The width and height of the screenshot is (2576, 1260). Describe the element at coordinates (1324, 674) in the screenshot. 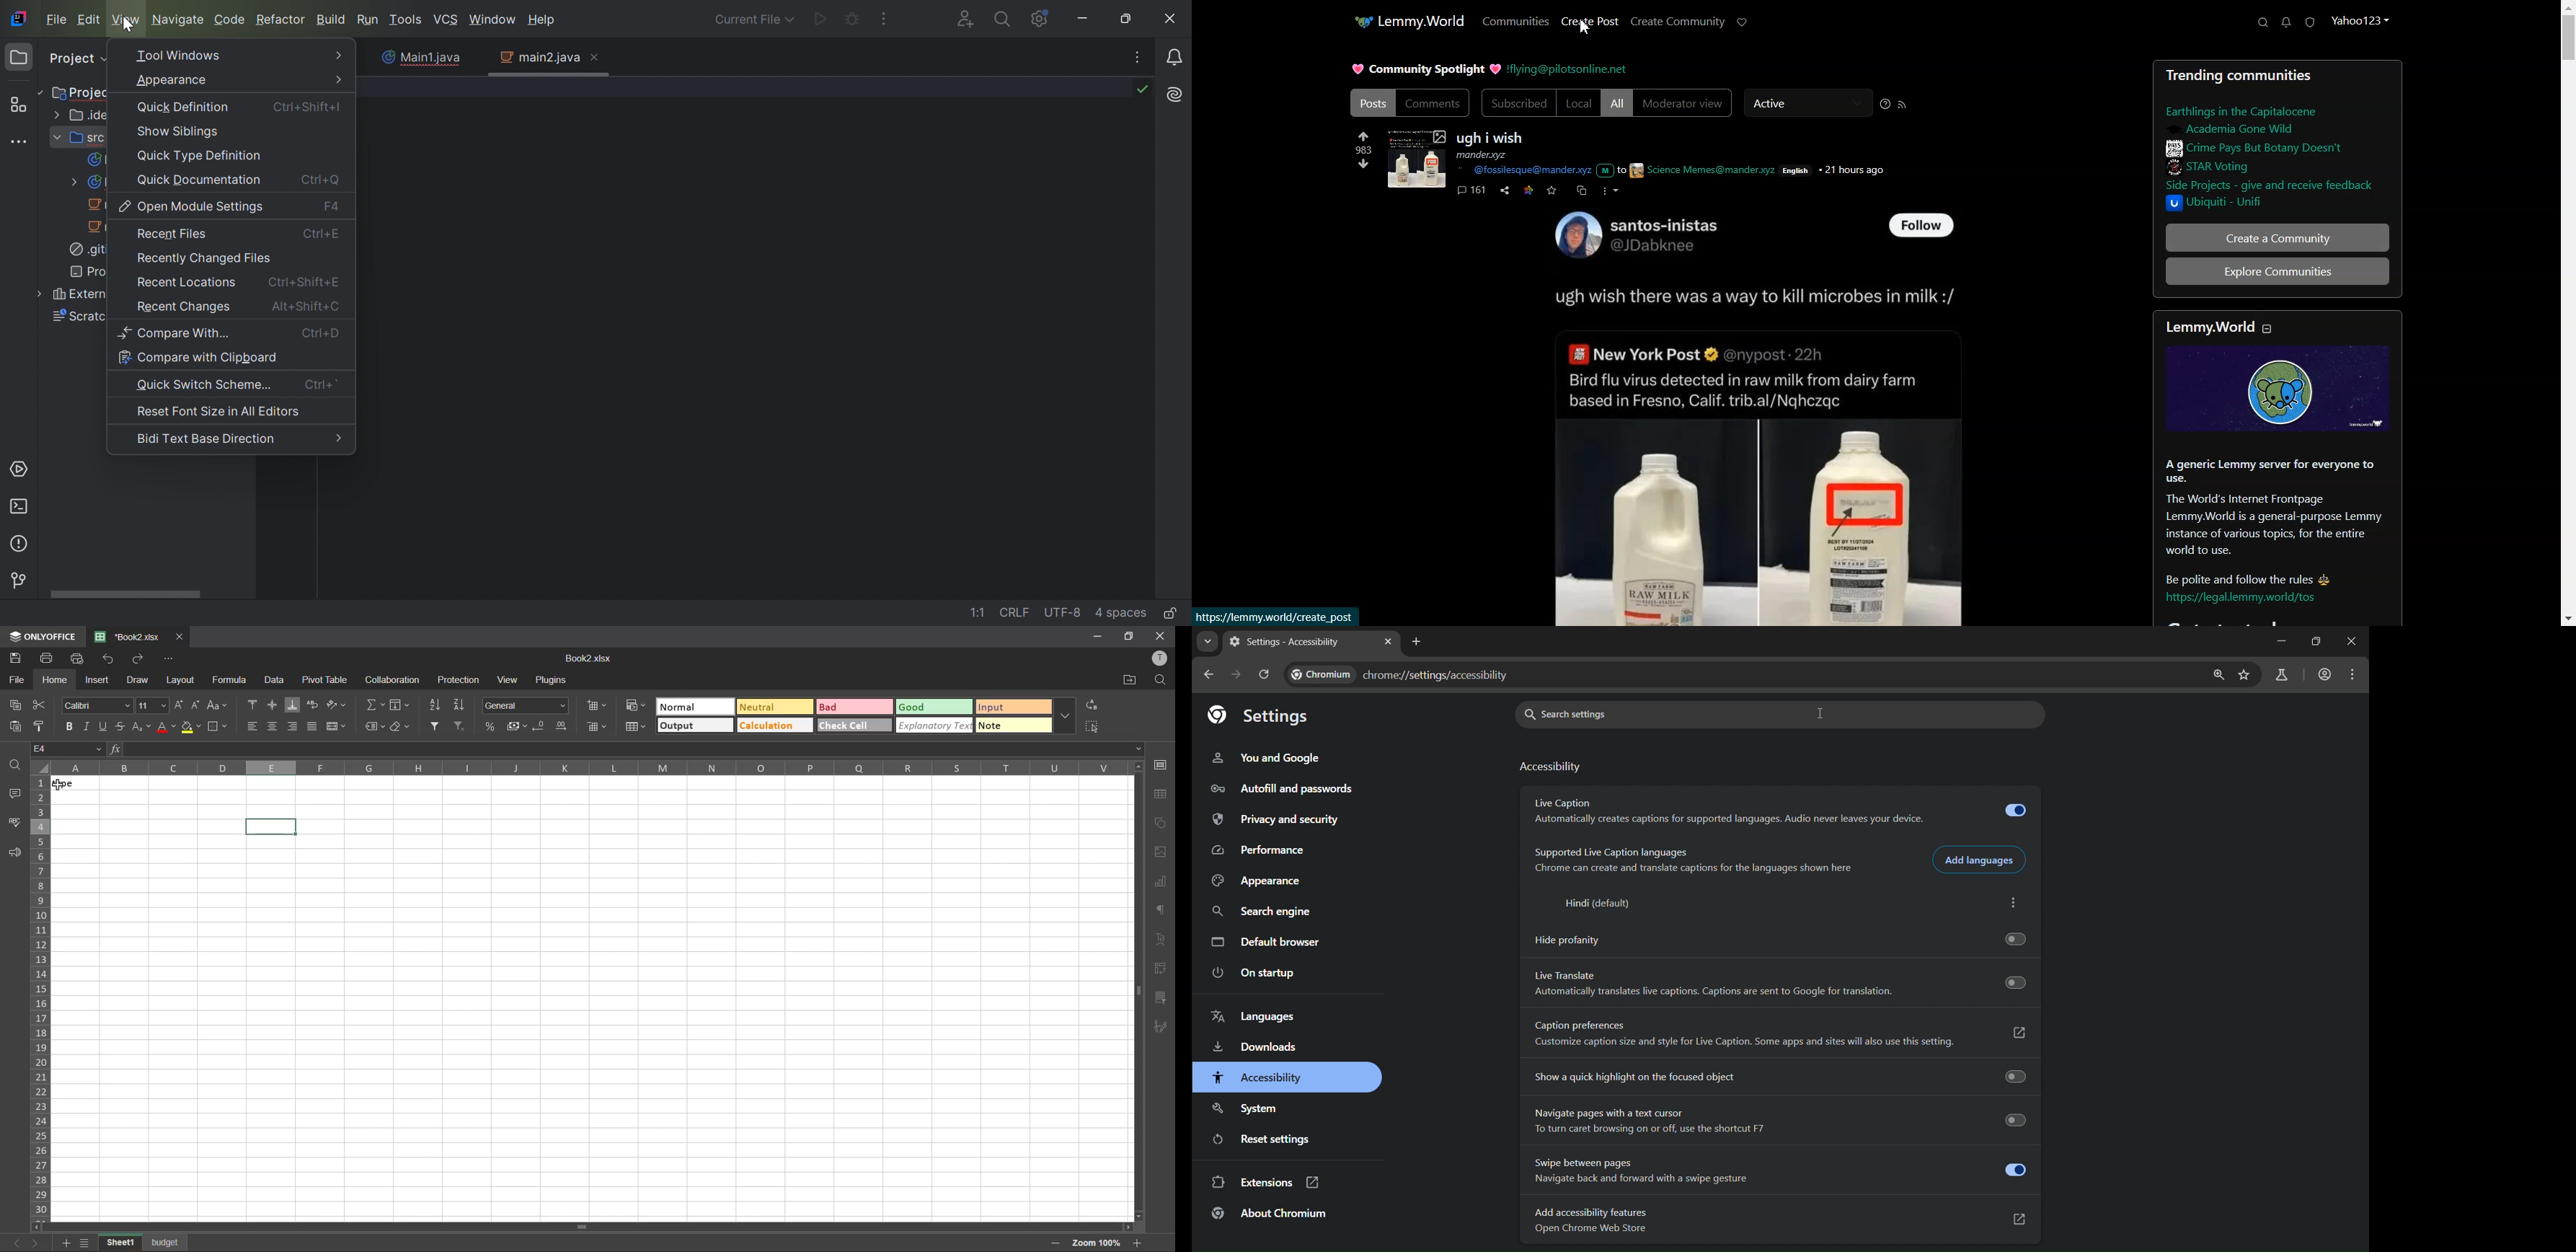

I see `Chromium` at that location.